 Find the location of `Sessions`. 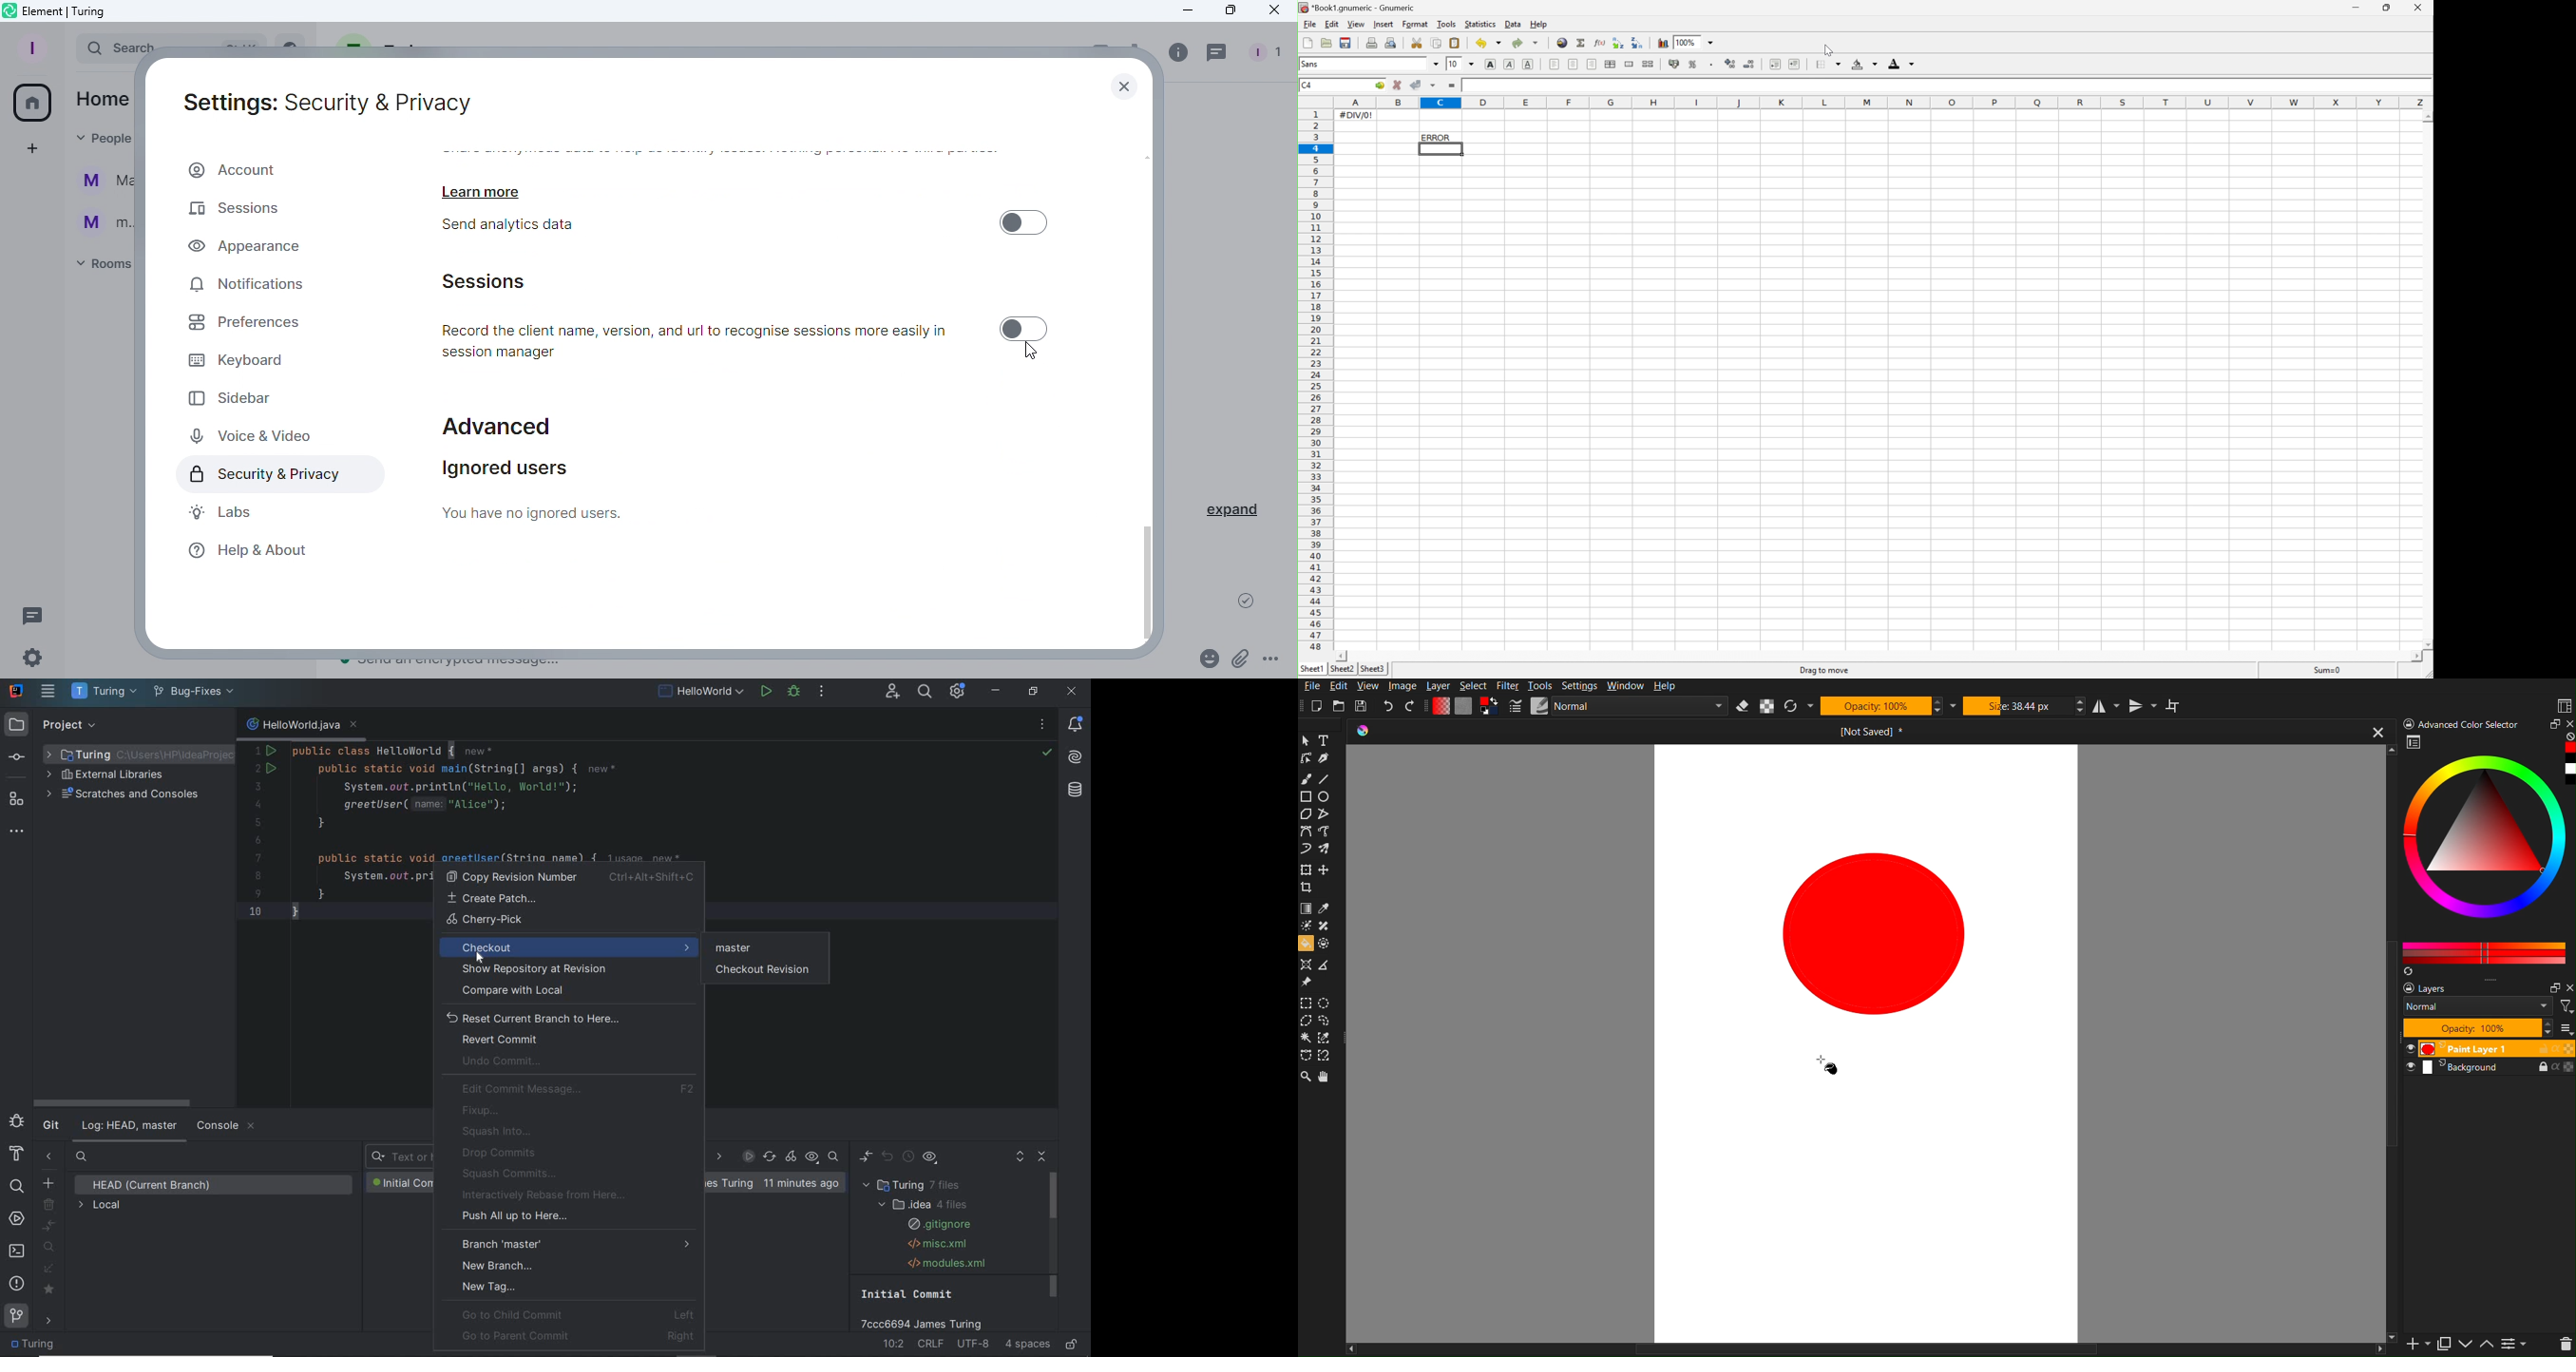

Sessions is located at coordinates (500, 280).